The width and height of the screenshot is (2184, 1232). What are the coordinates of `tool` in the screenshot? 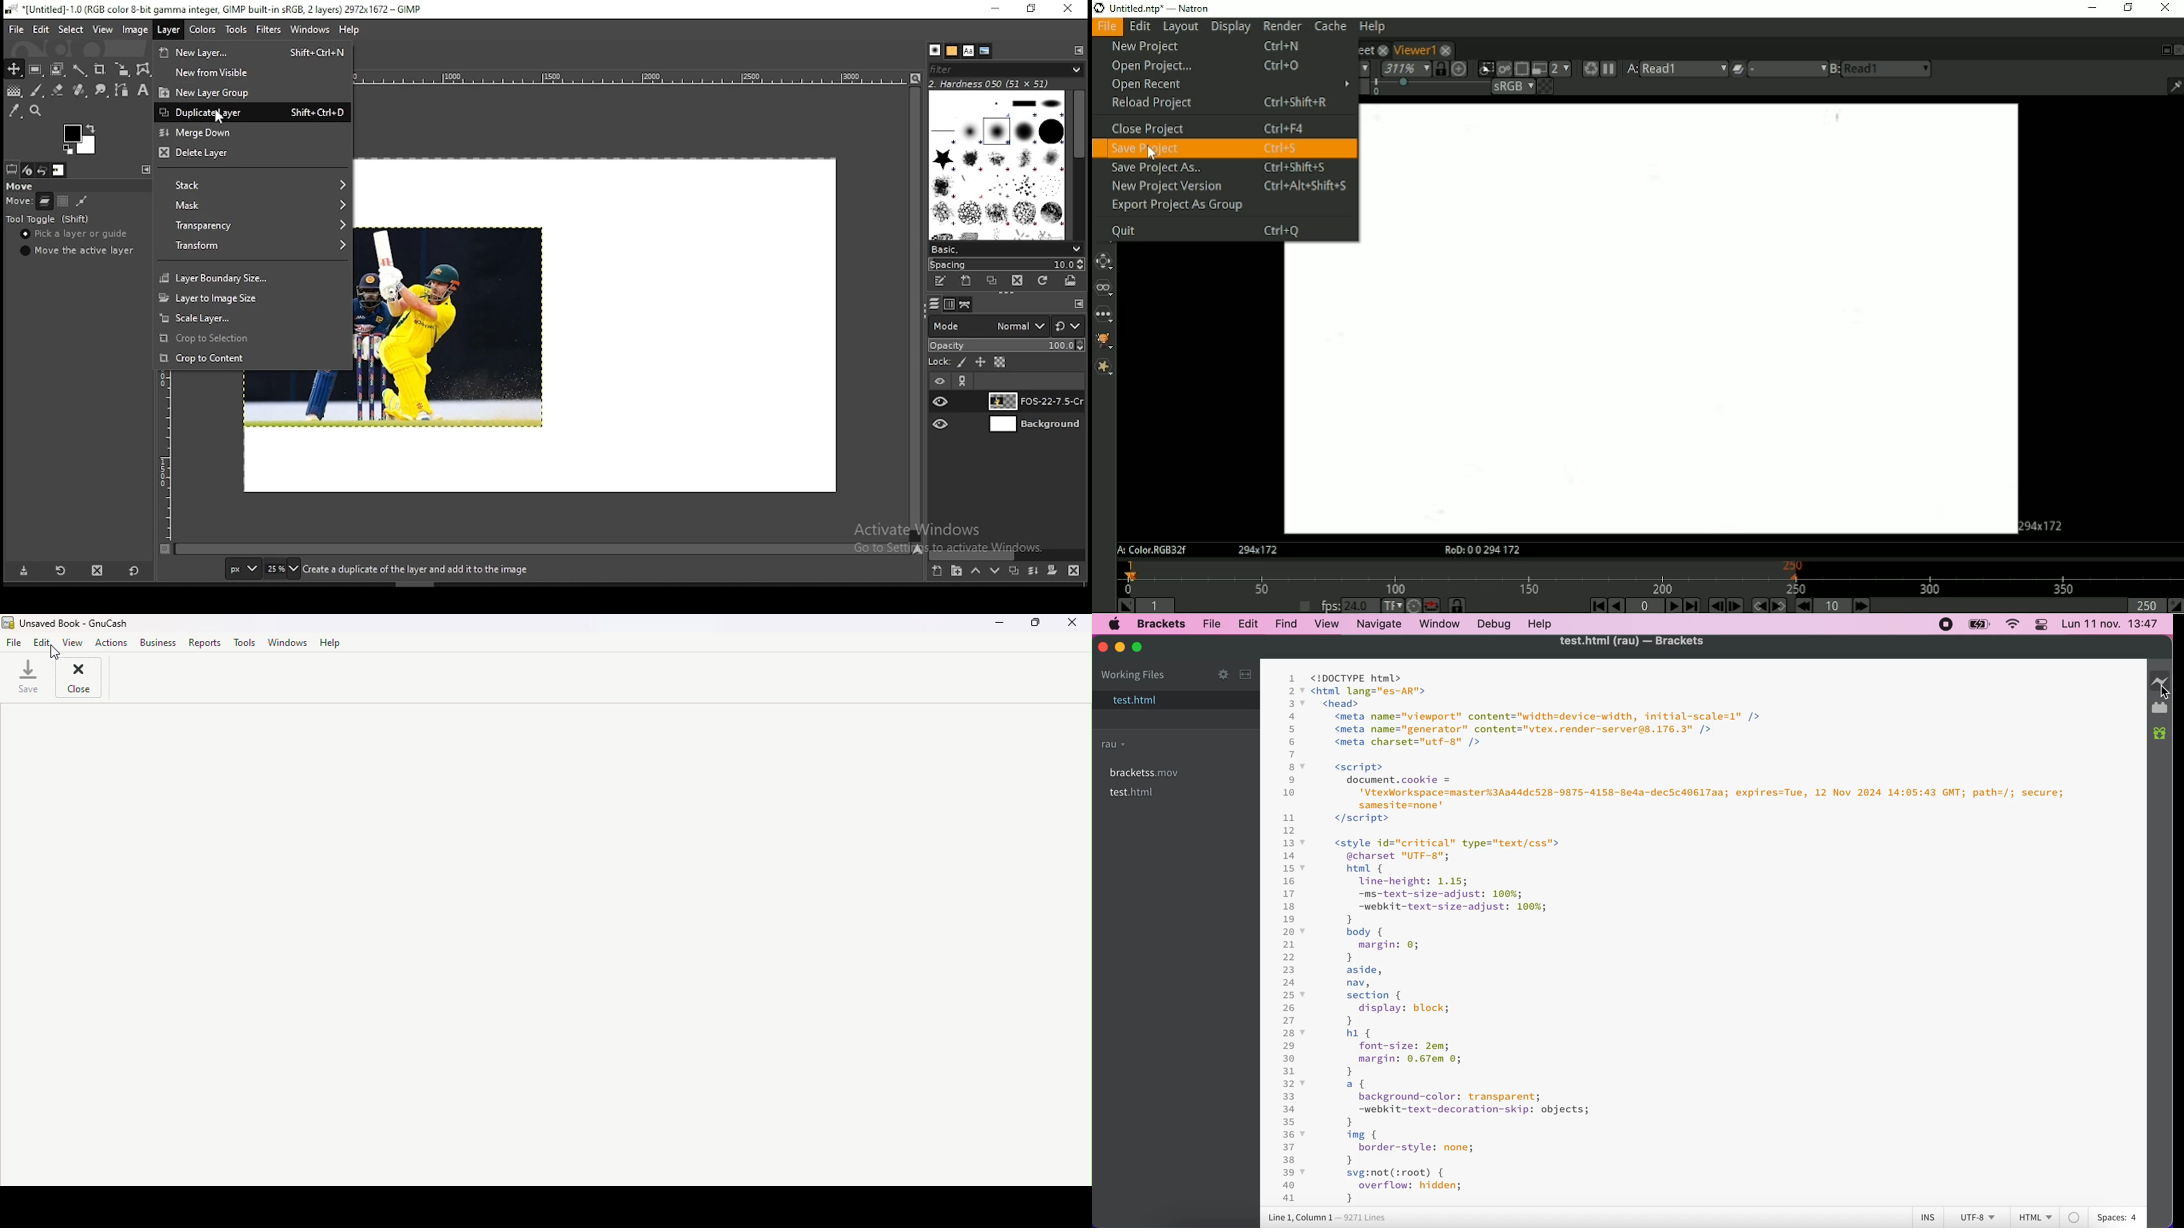 It's located at (144, 169).